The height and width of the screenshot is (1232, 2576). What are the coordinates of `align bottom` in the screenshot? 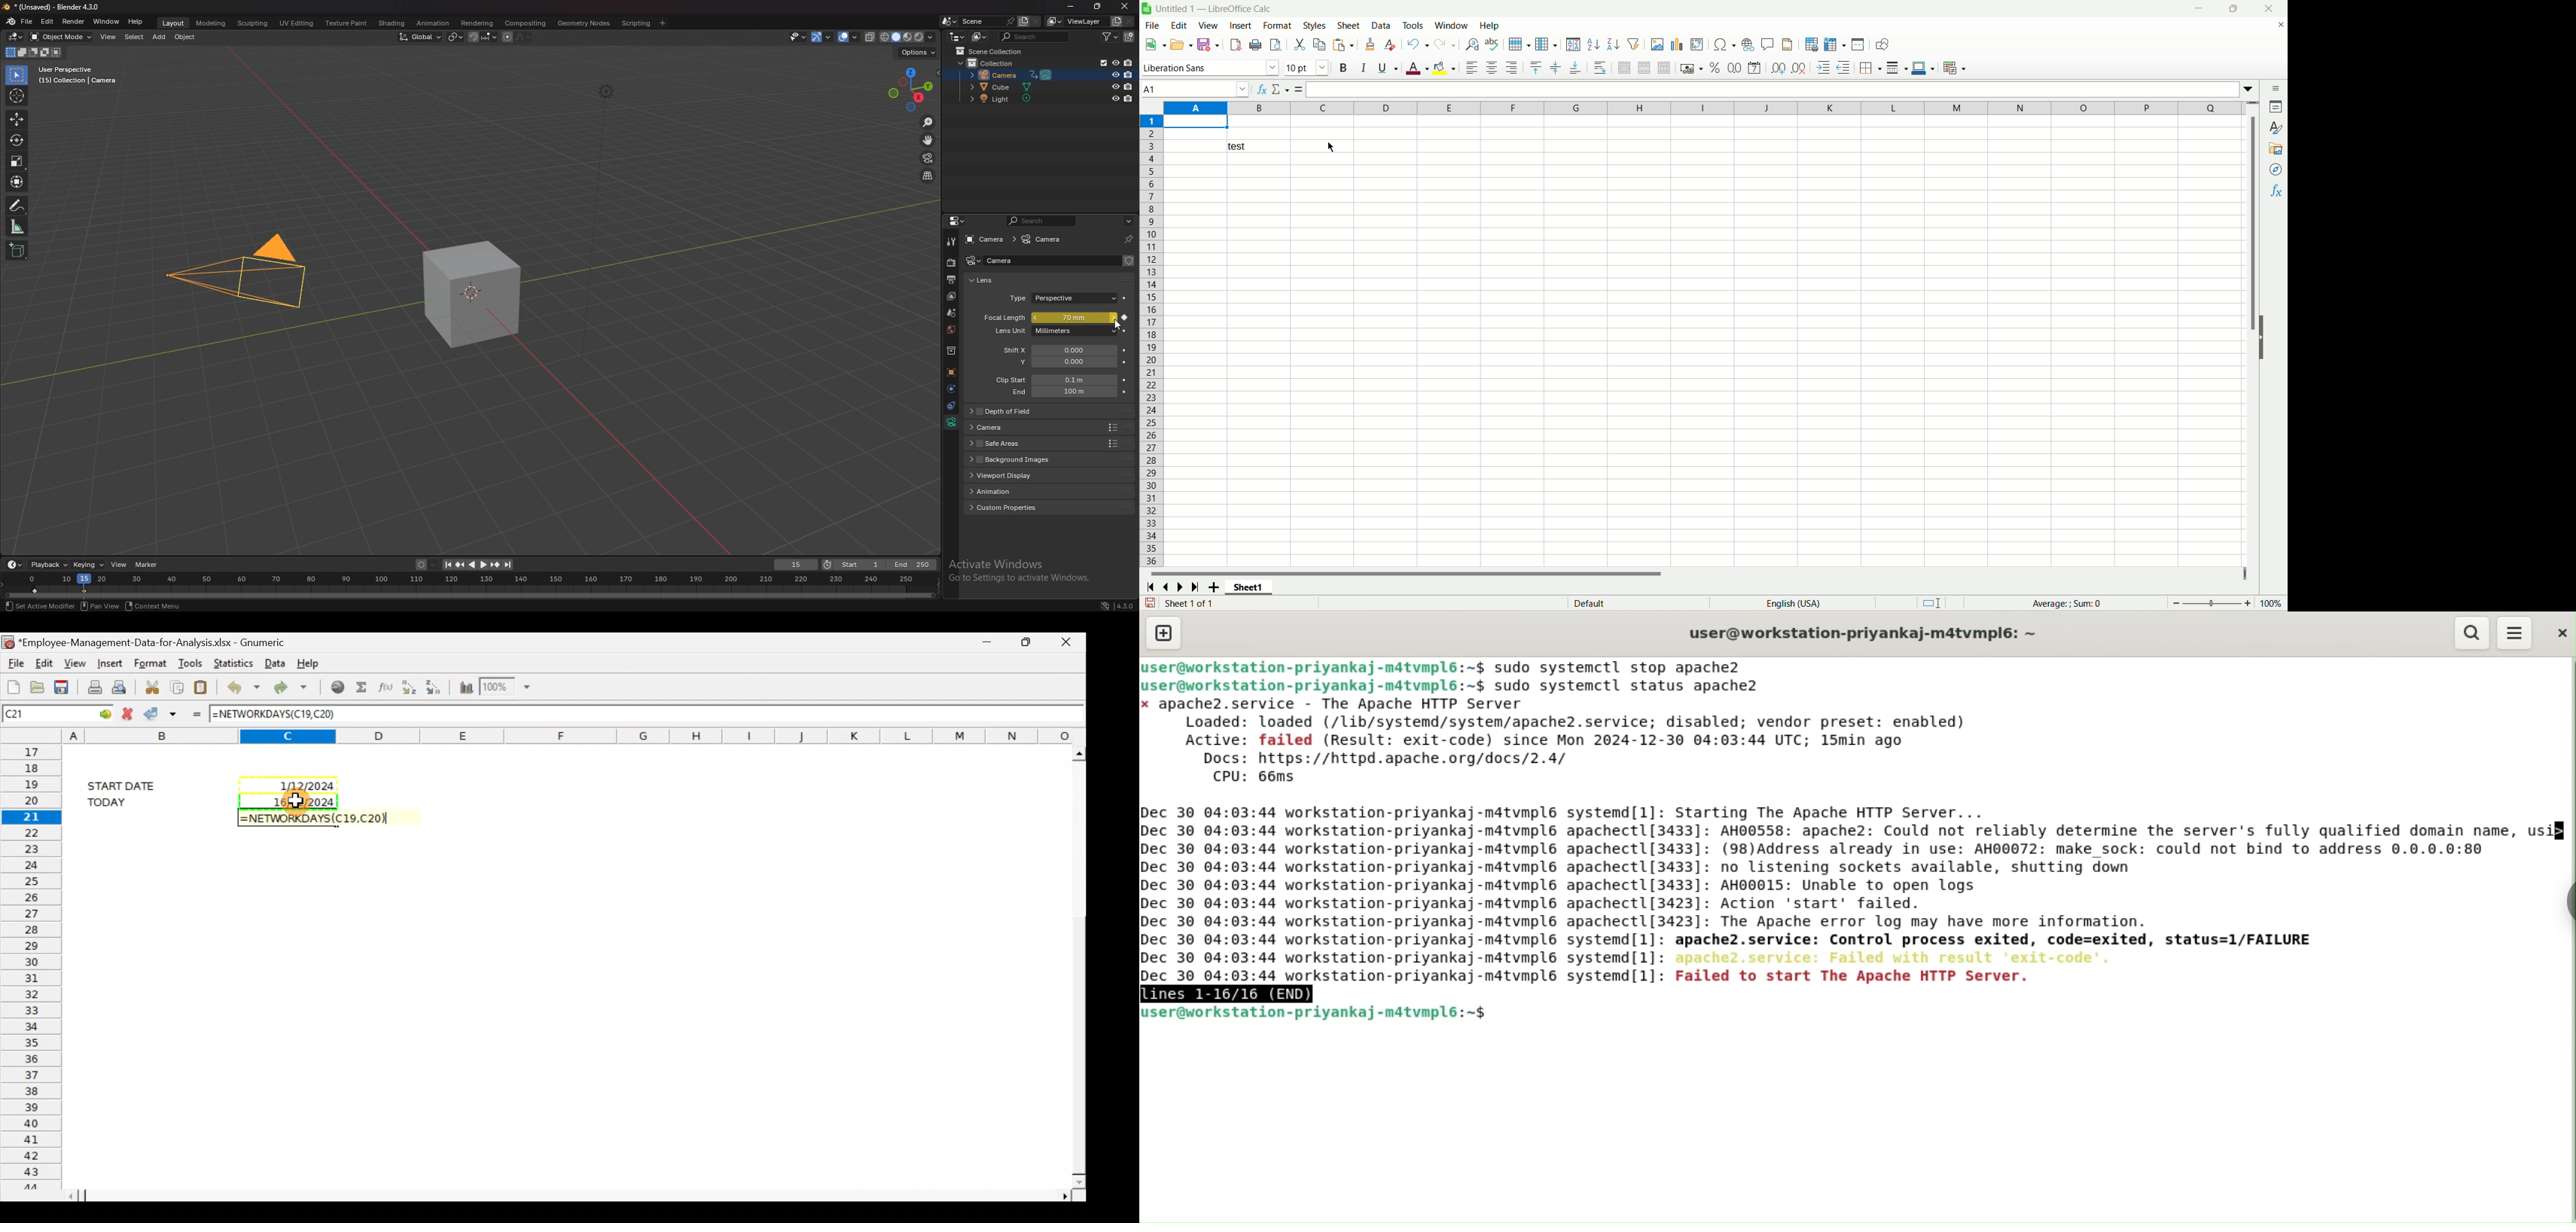 It's located at (1576, 67).